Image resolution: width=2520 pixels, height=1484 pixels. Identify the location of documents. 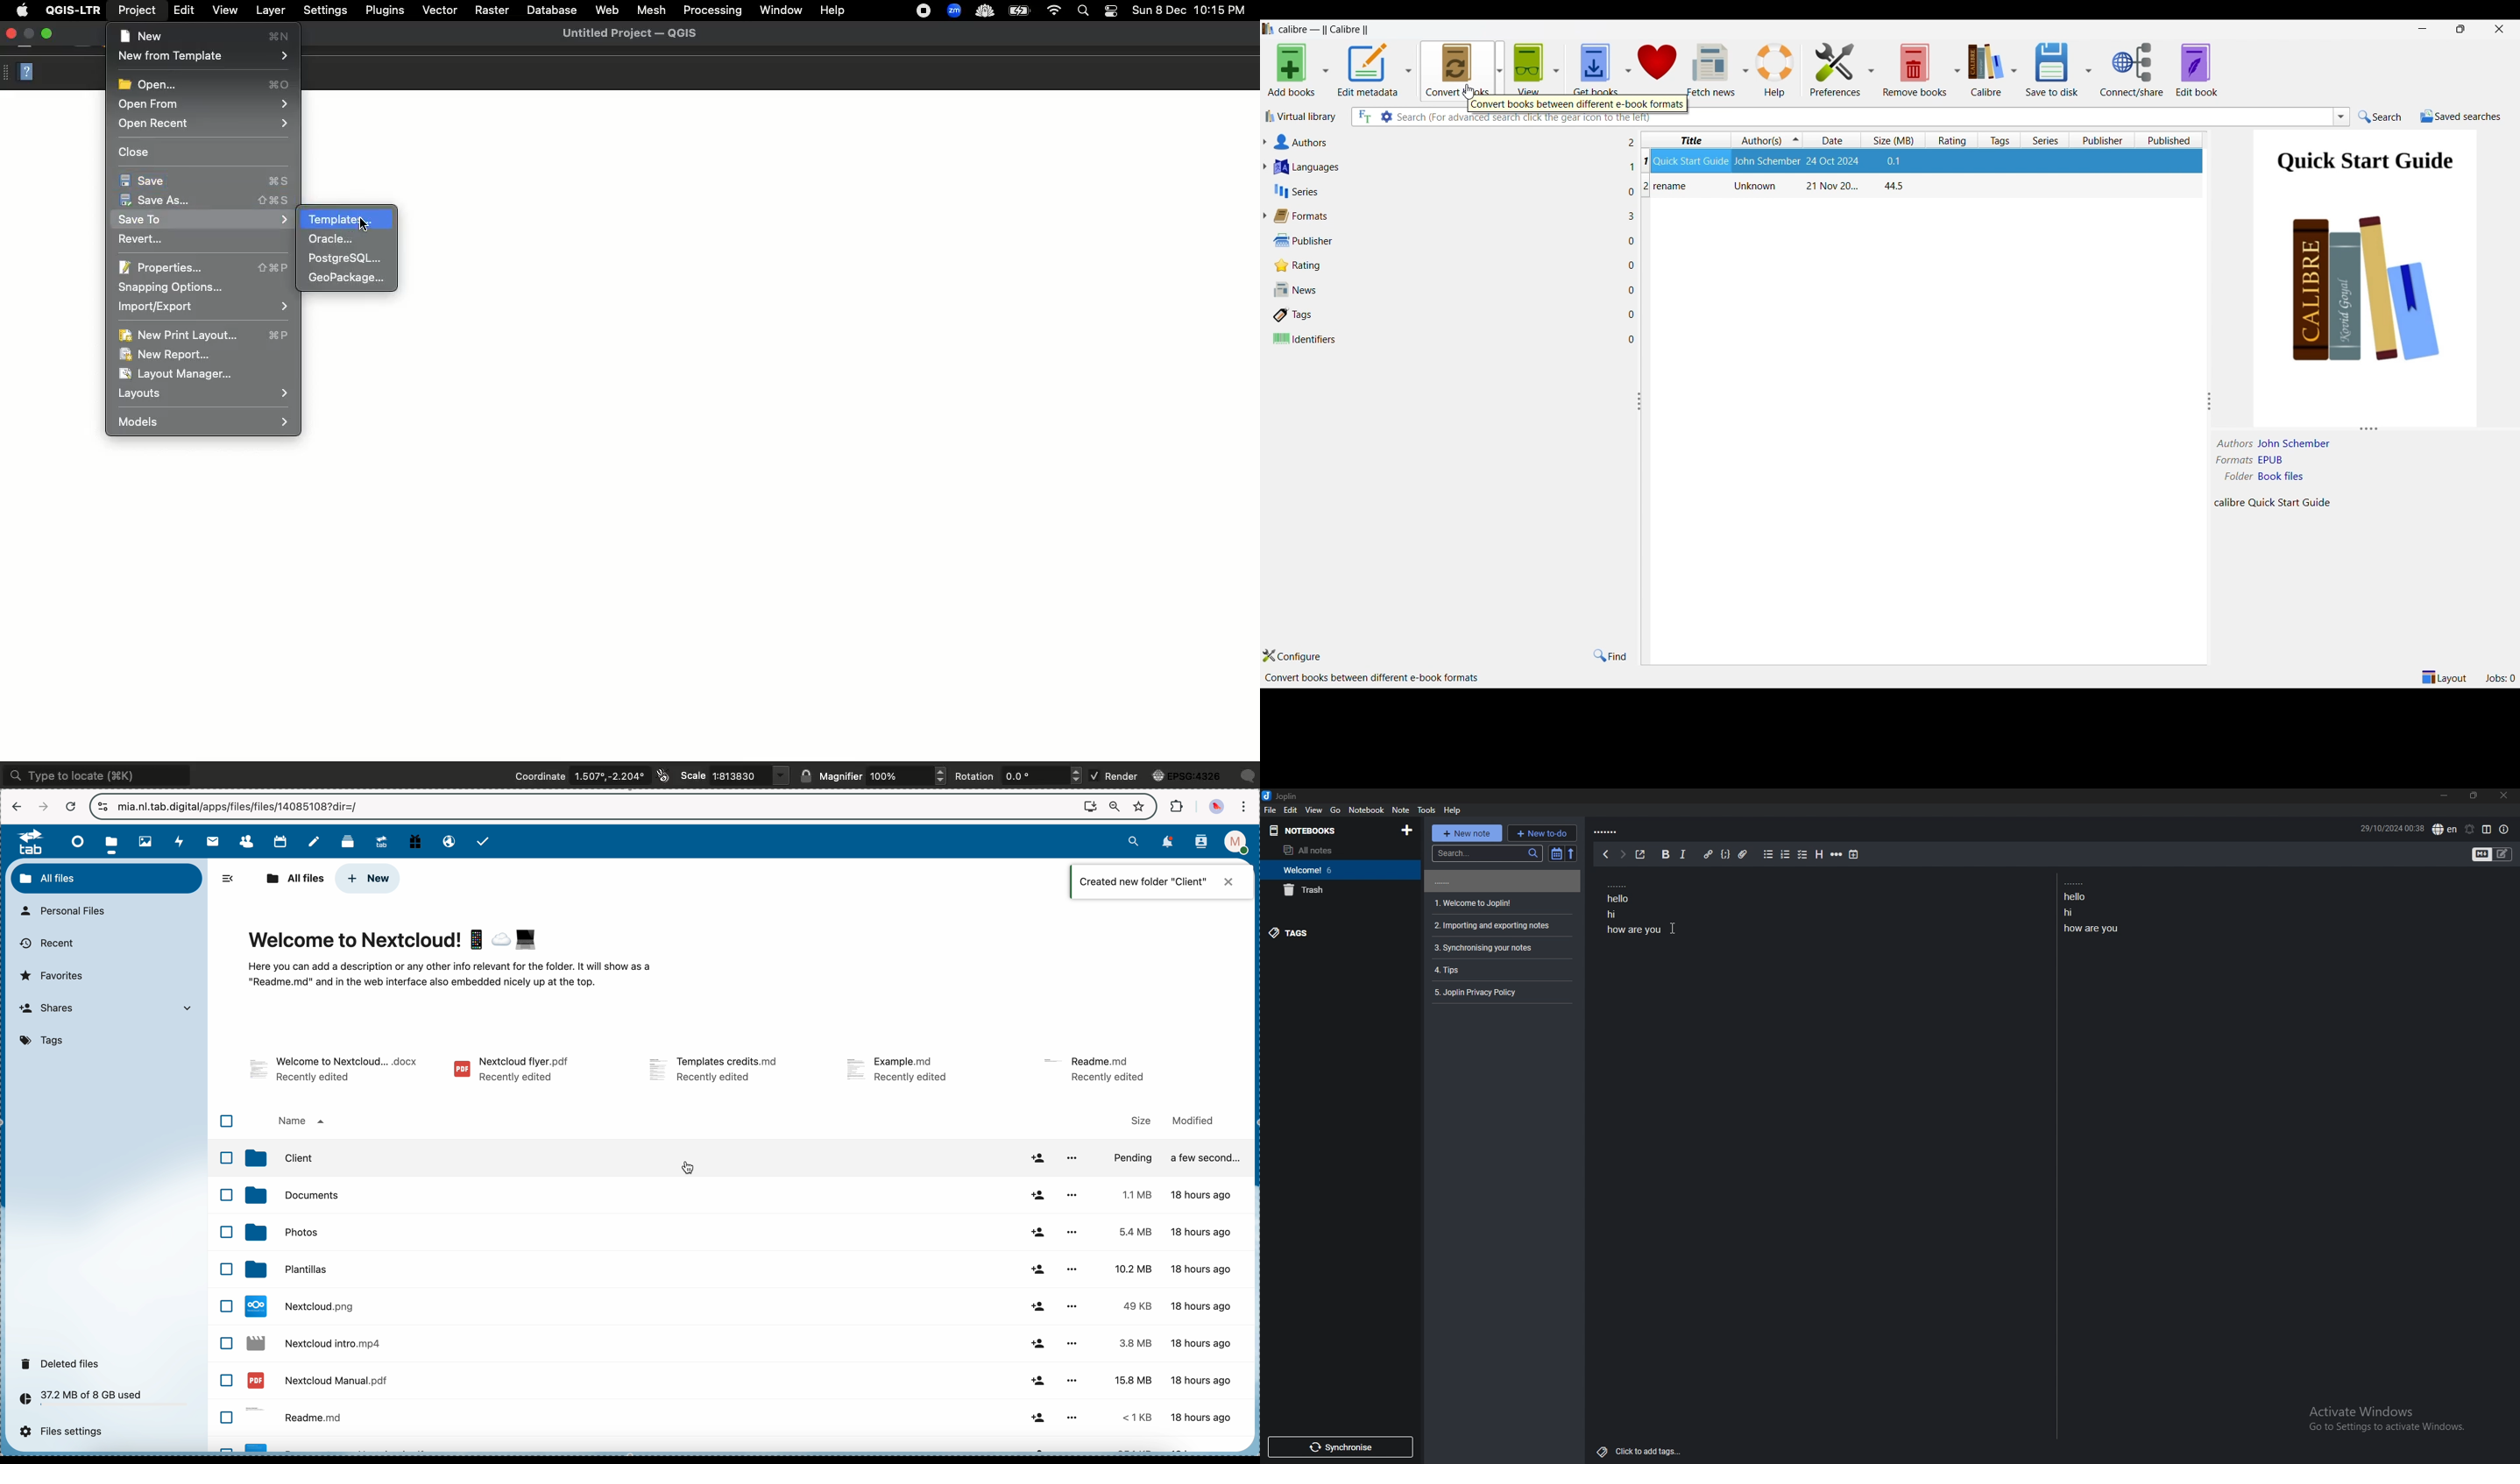
(626, 1157).